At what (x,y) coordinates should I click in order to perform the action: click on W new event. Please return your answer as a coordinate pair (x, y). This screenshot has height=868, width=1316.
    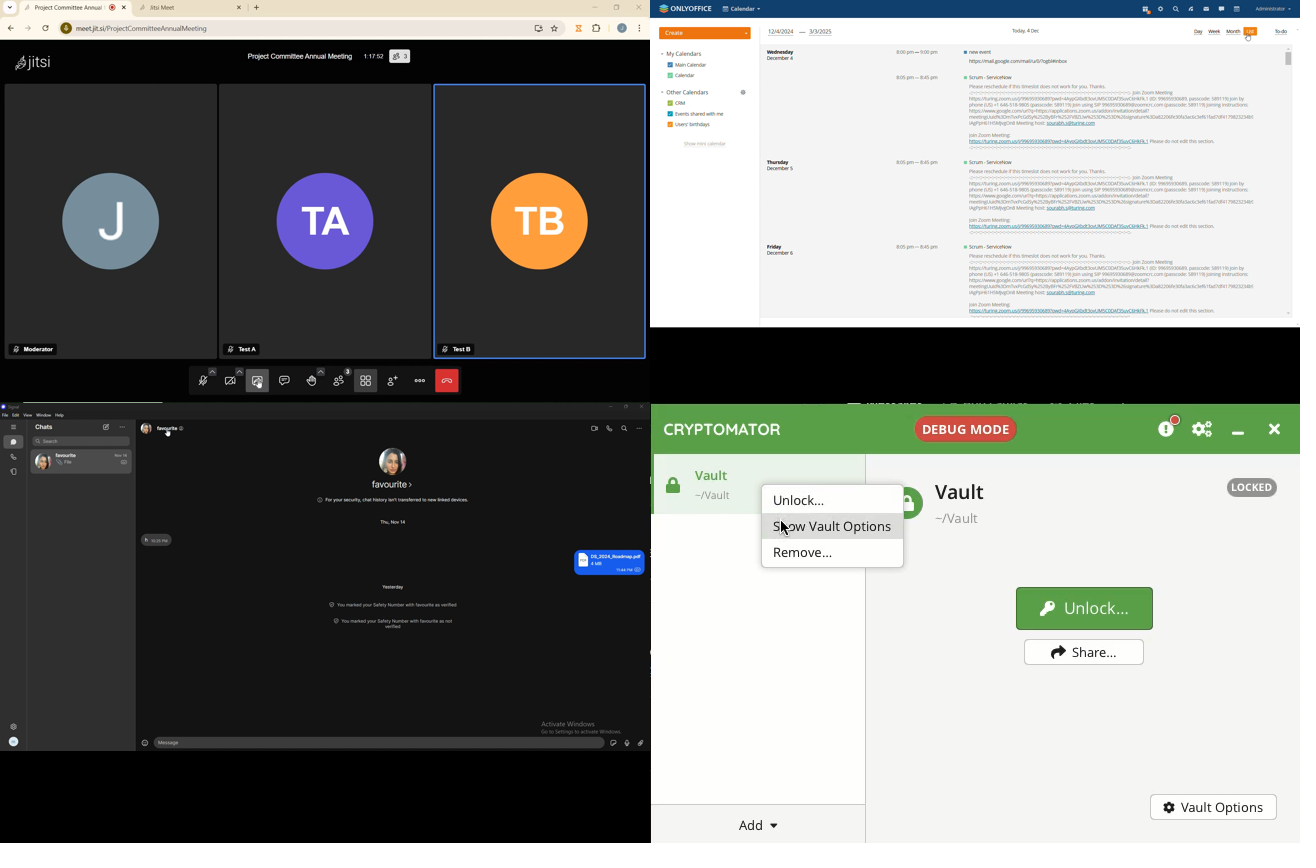
    Looking at the image, I should click on (977, 51).